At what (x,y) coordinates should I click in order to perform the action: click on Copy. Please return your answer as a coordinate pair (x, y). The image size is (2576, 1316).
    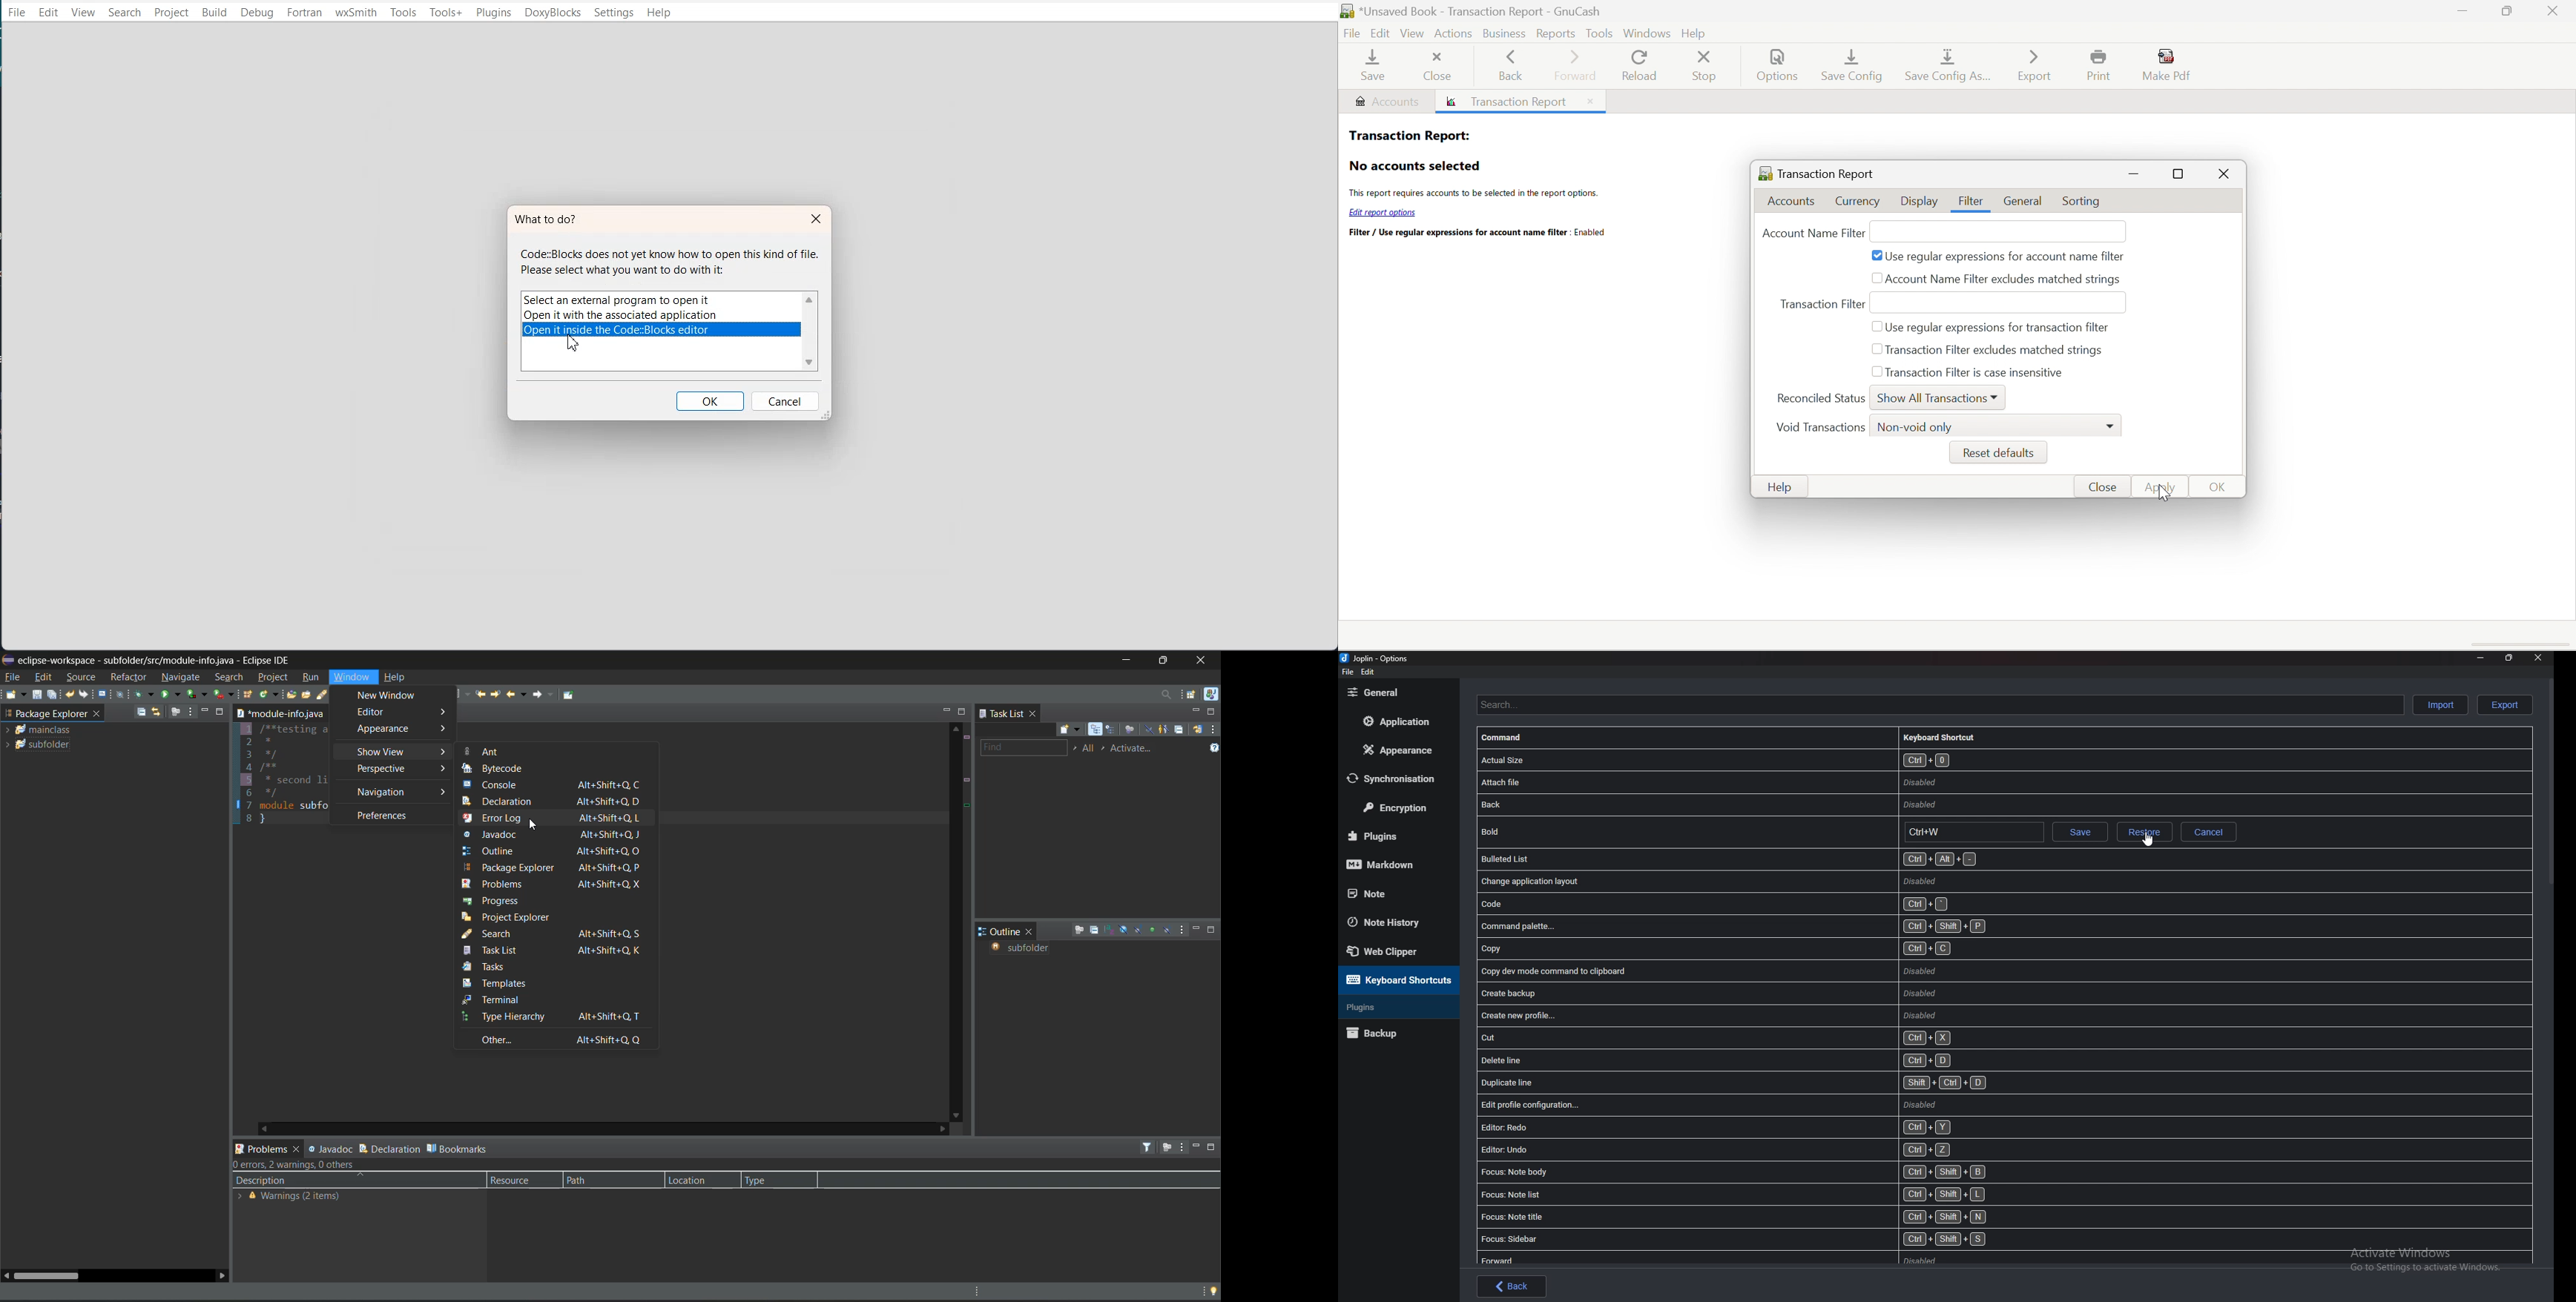
    Looking at the image, I should click on (1720, 949).